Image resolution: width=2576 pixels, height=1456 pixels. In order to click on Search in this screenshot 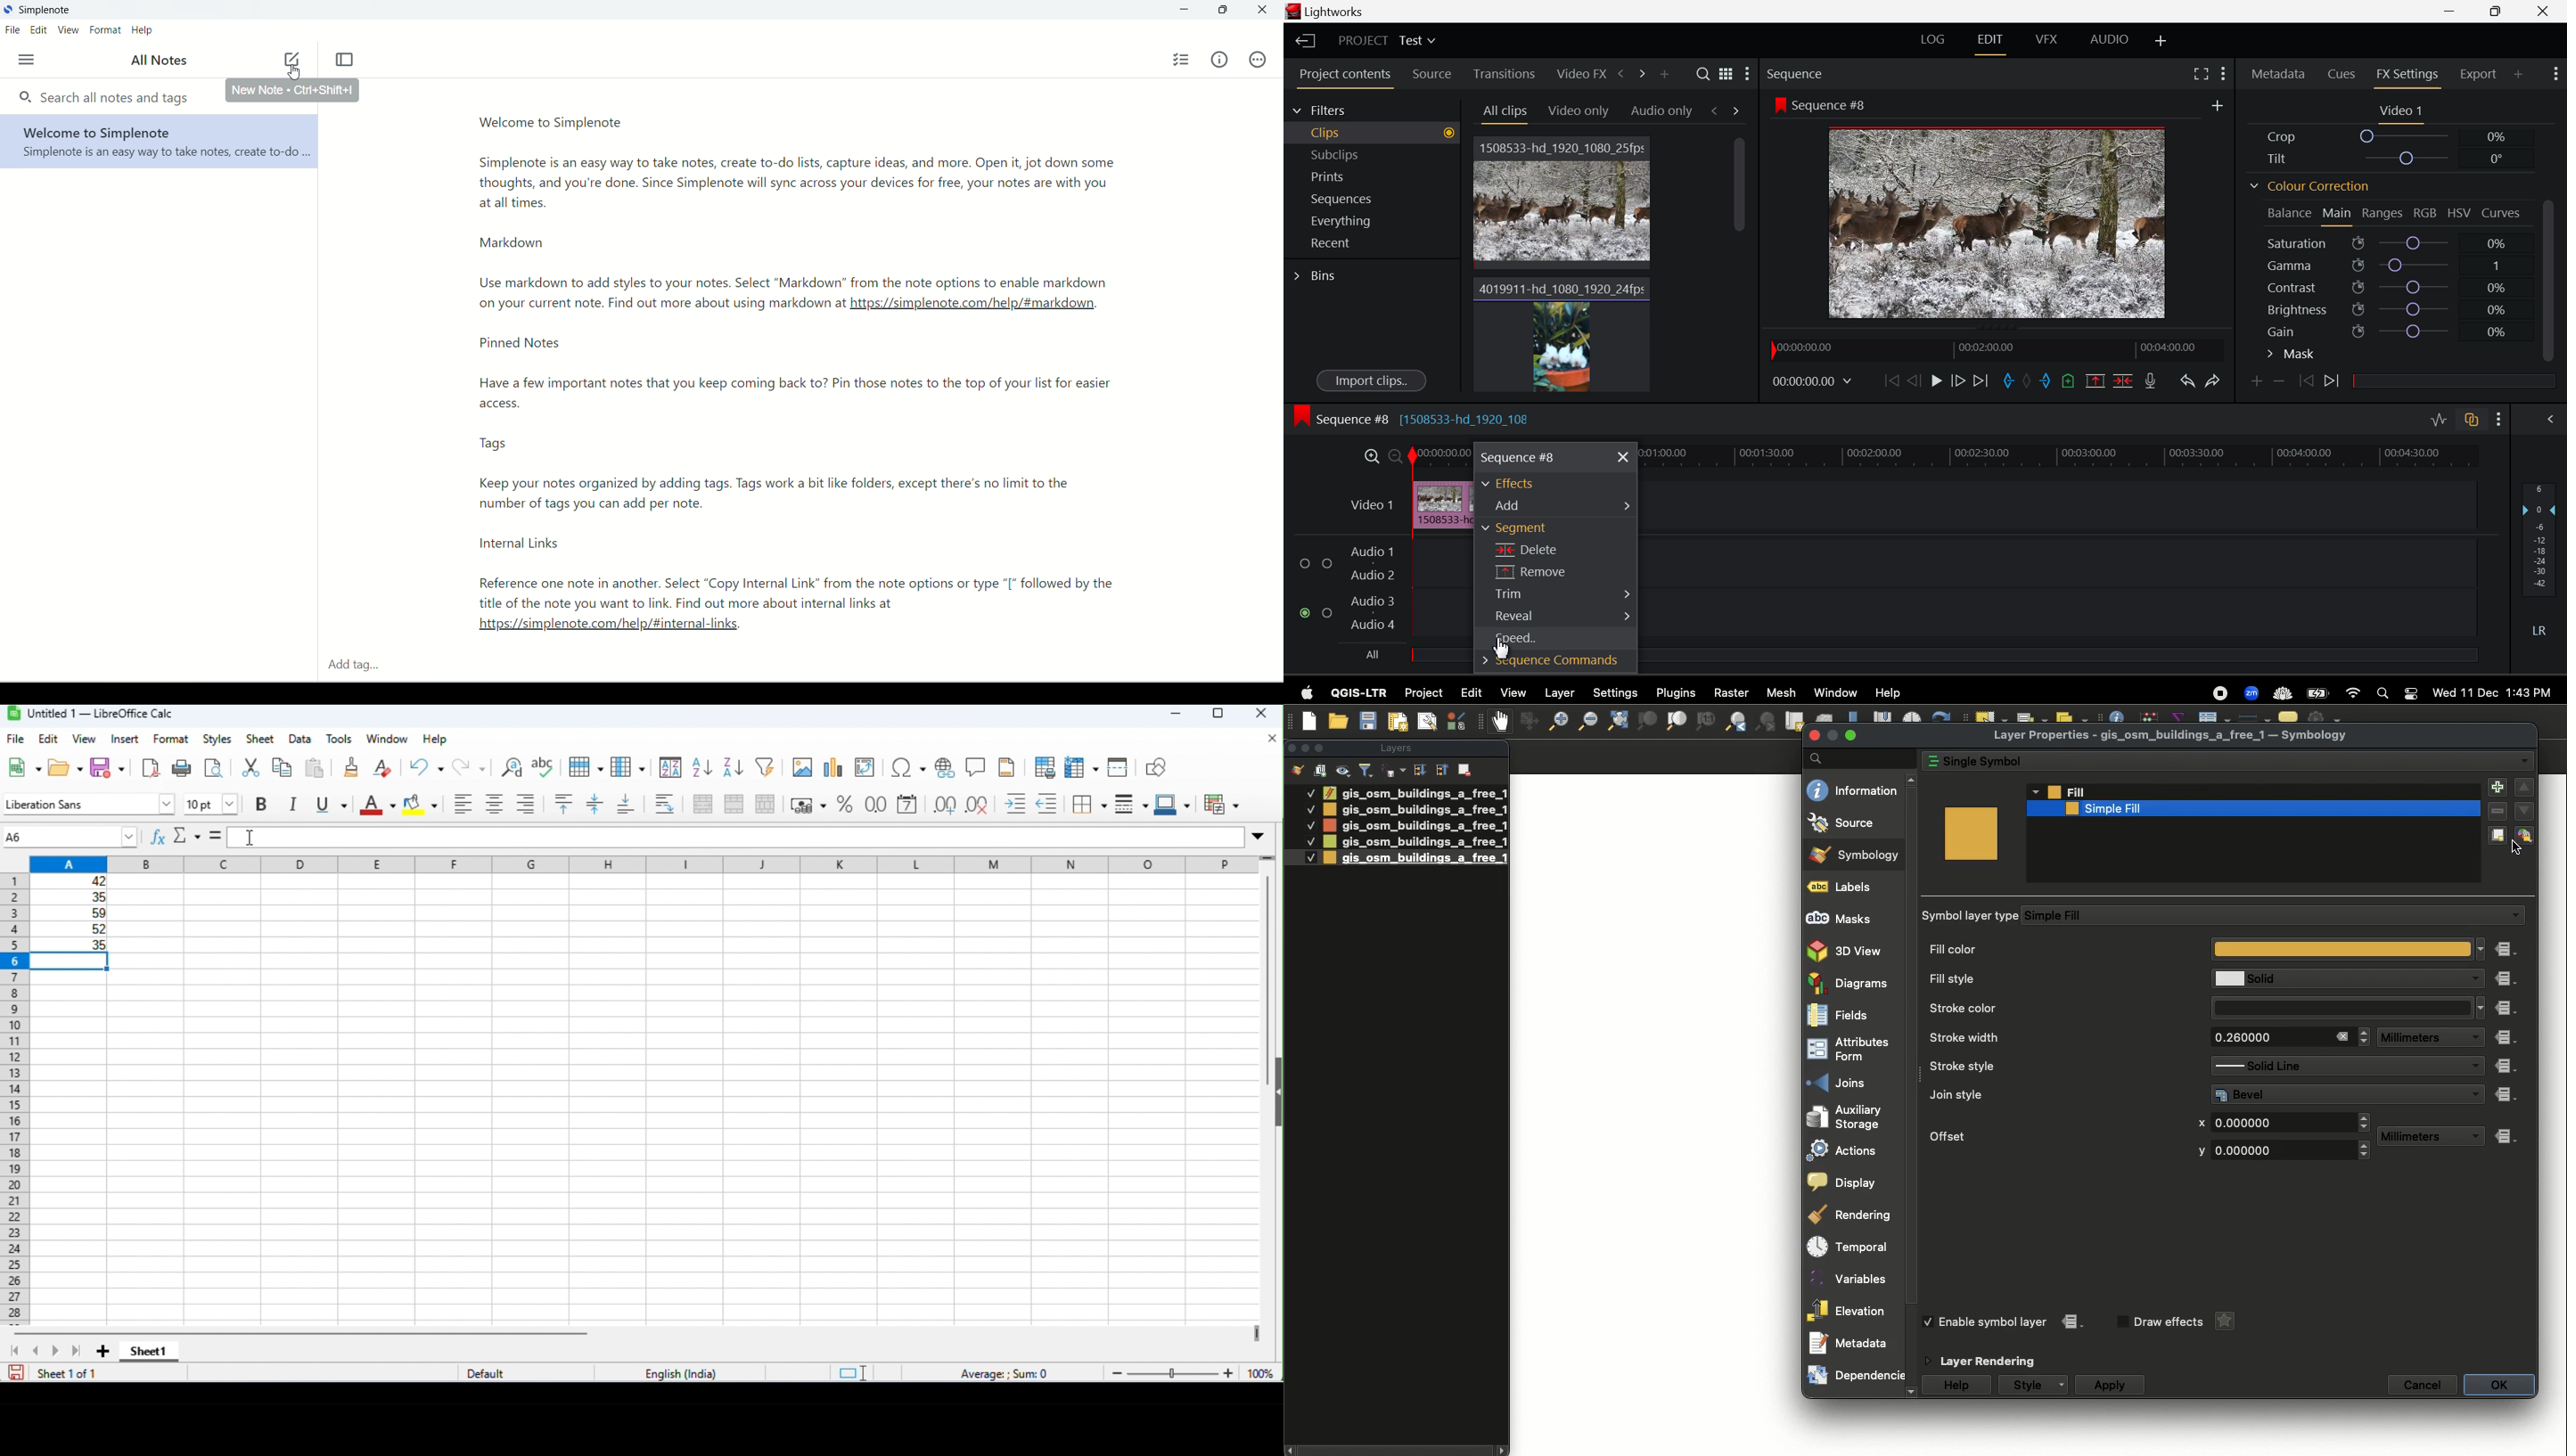, I will do `click(1858, 757)`.